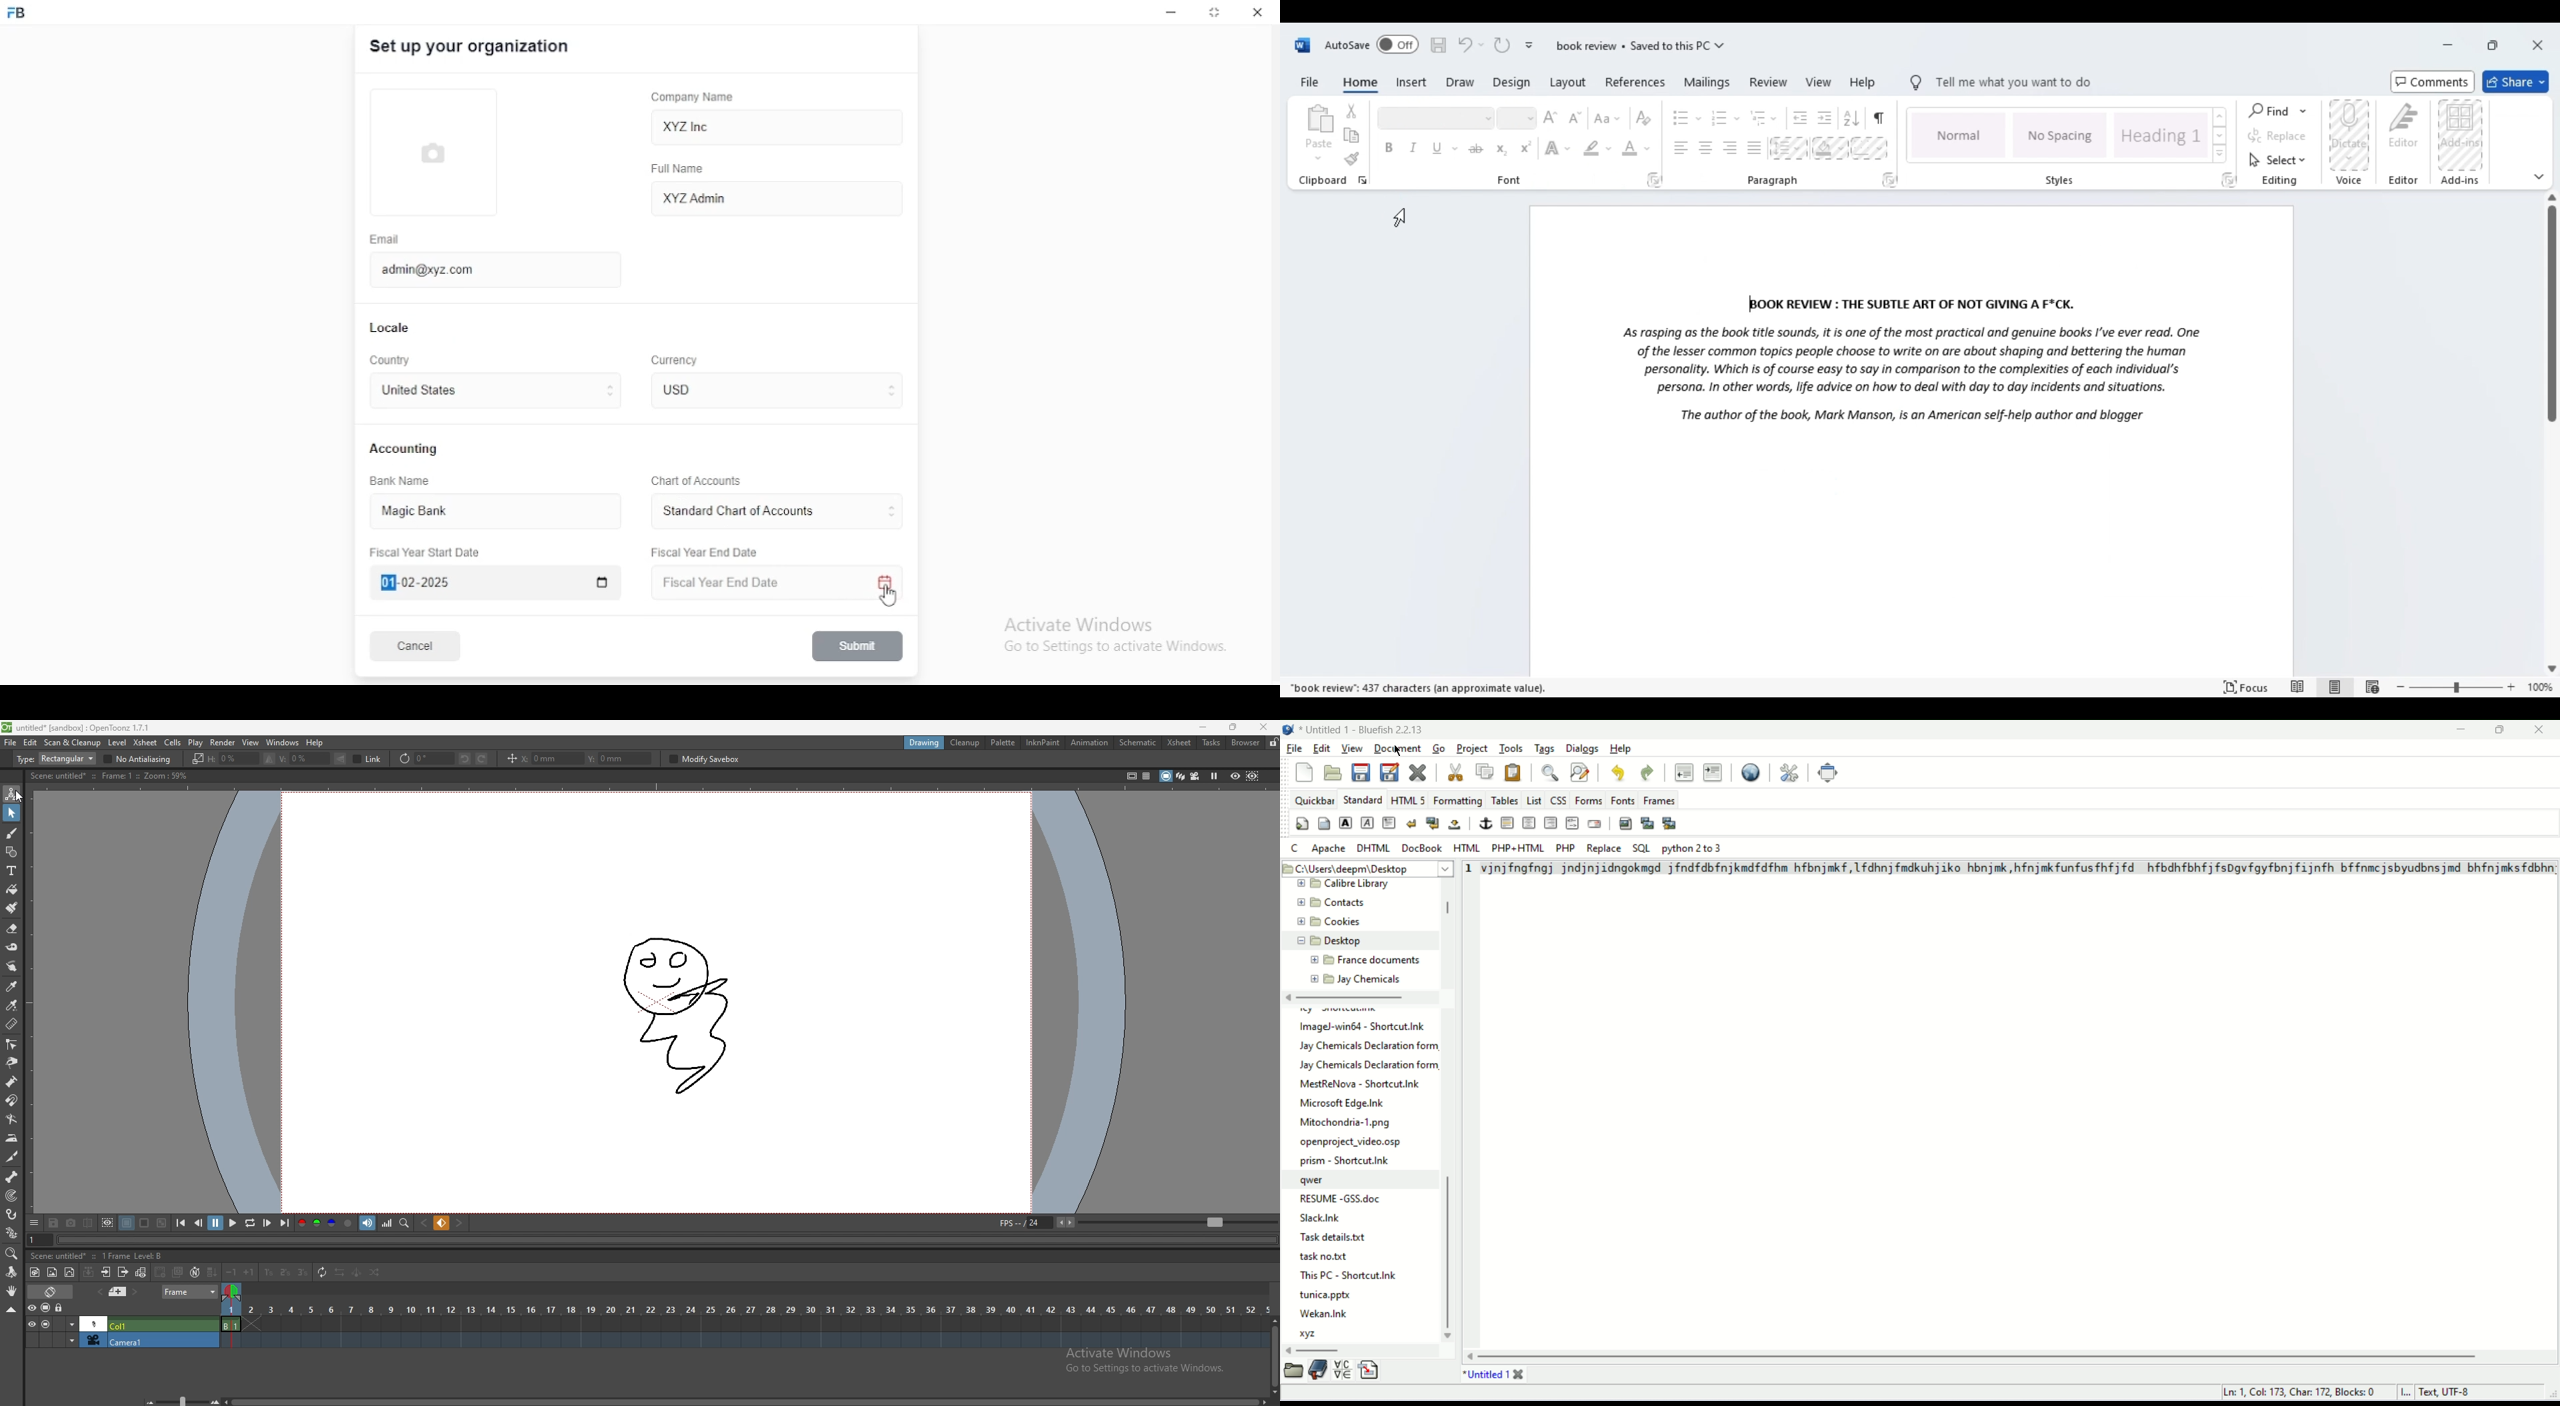 This screenshot has width=2576, height=1428. Describe the element at coordinates (683, 169) in the screenshot. I see `full name` at that location.